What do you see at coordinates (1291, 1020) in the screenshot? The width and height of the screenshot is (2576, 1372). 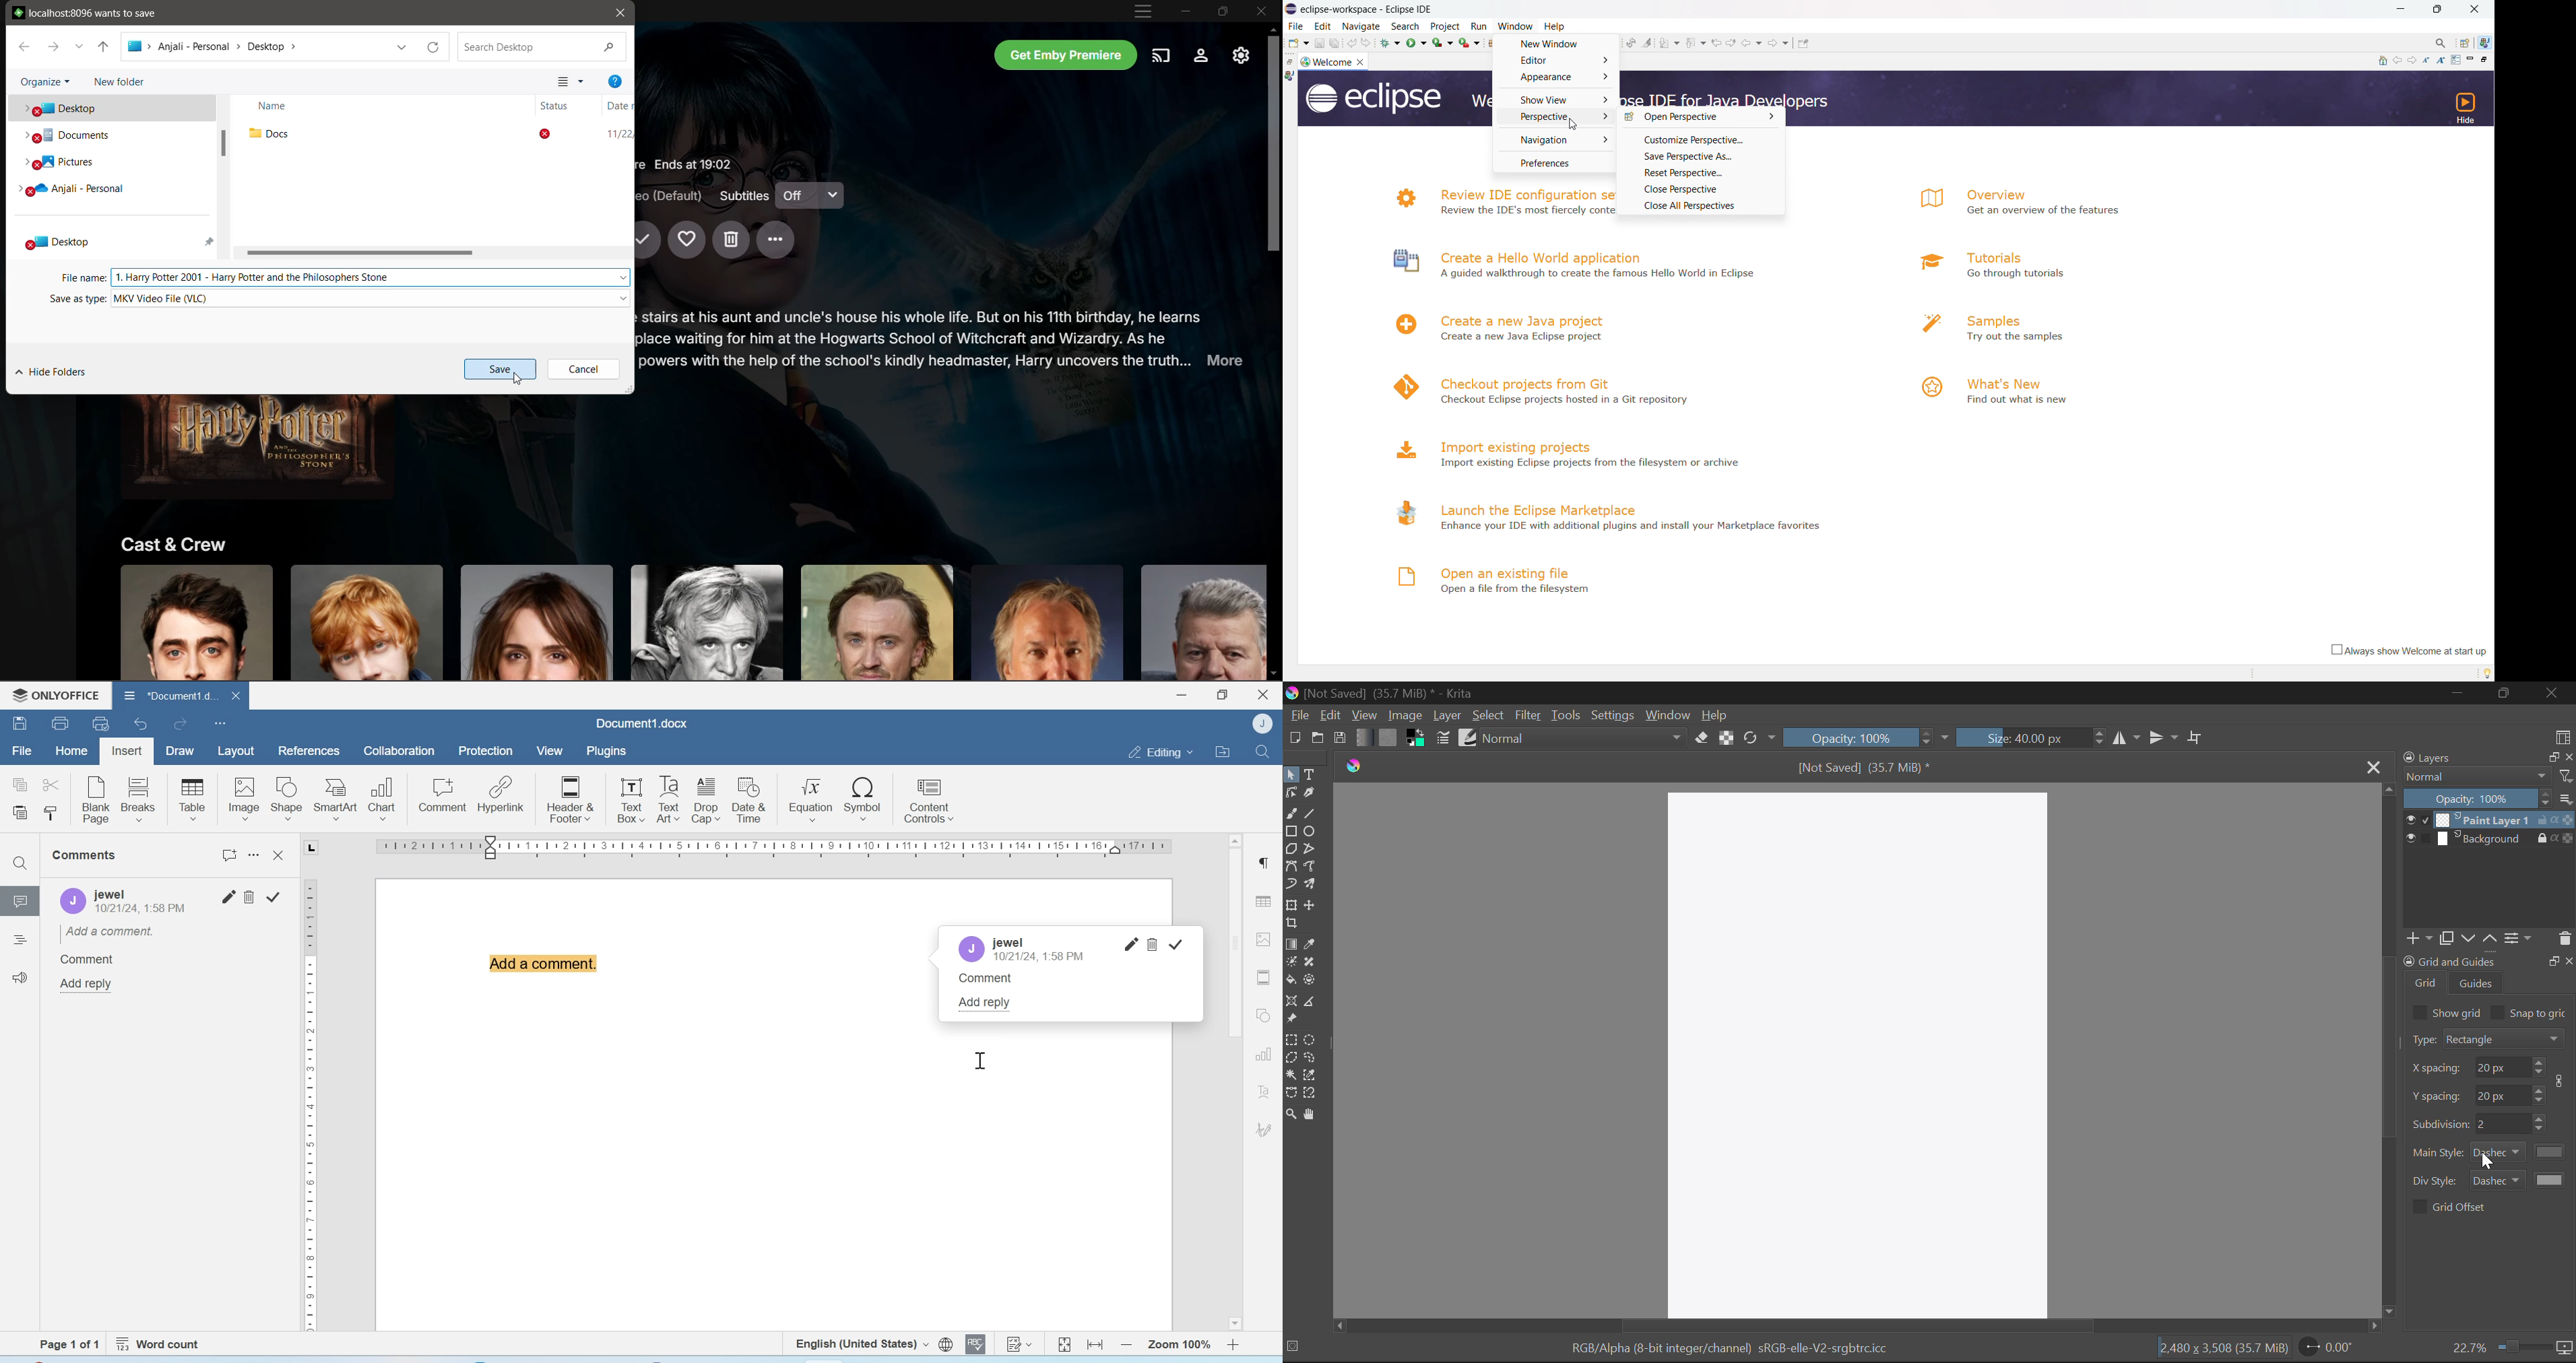 I see `Reference Image` at bounding box center [1291, 1020].